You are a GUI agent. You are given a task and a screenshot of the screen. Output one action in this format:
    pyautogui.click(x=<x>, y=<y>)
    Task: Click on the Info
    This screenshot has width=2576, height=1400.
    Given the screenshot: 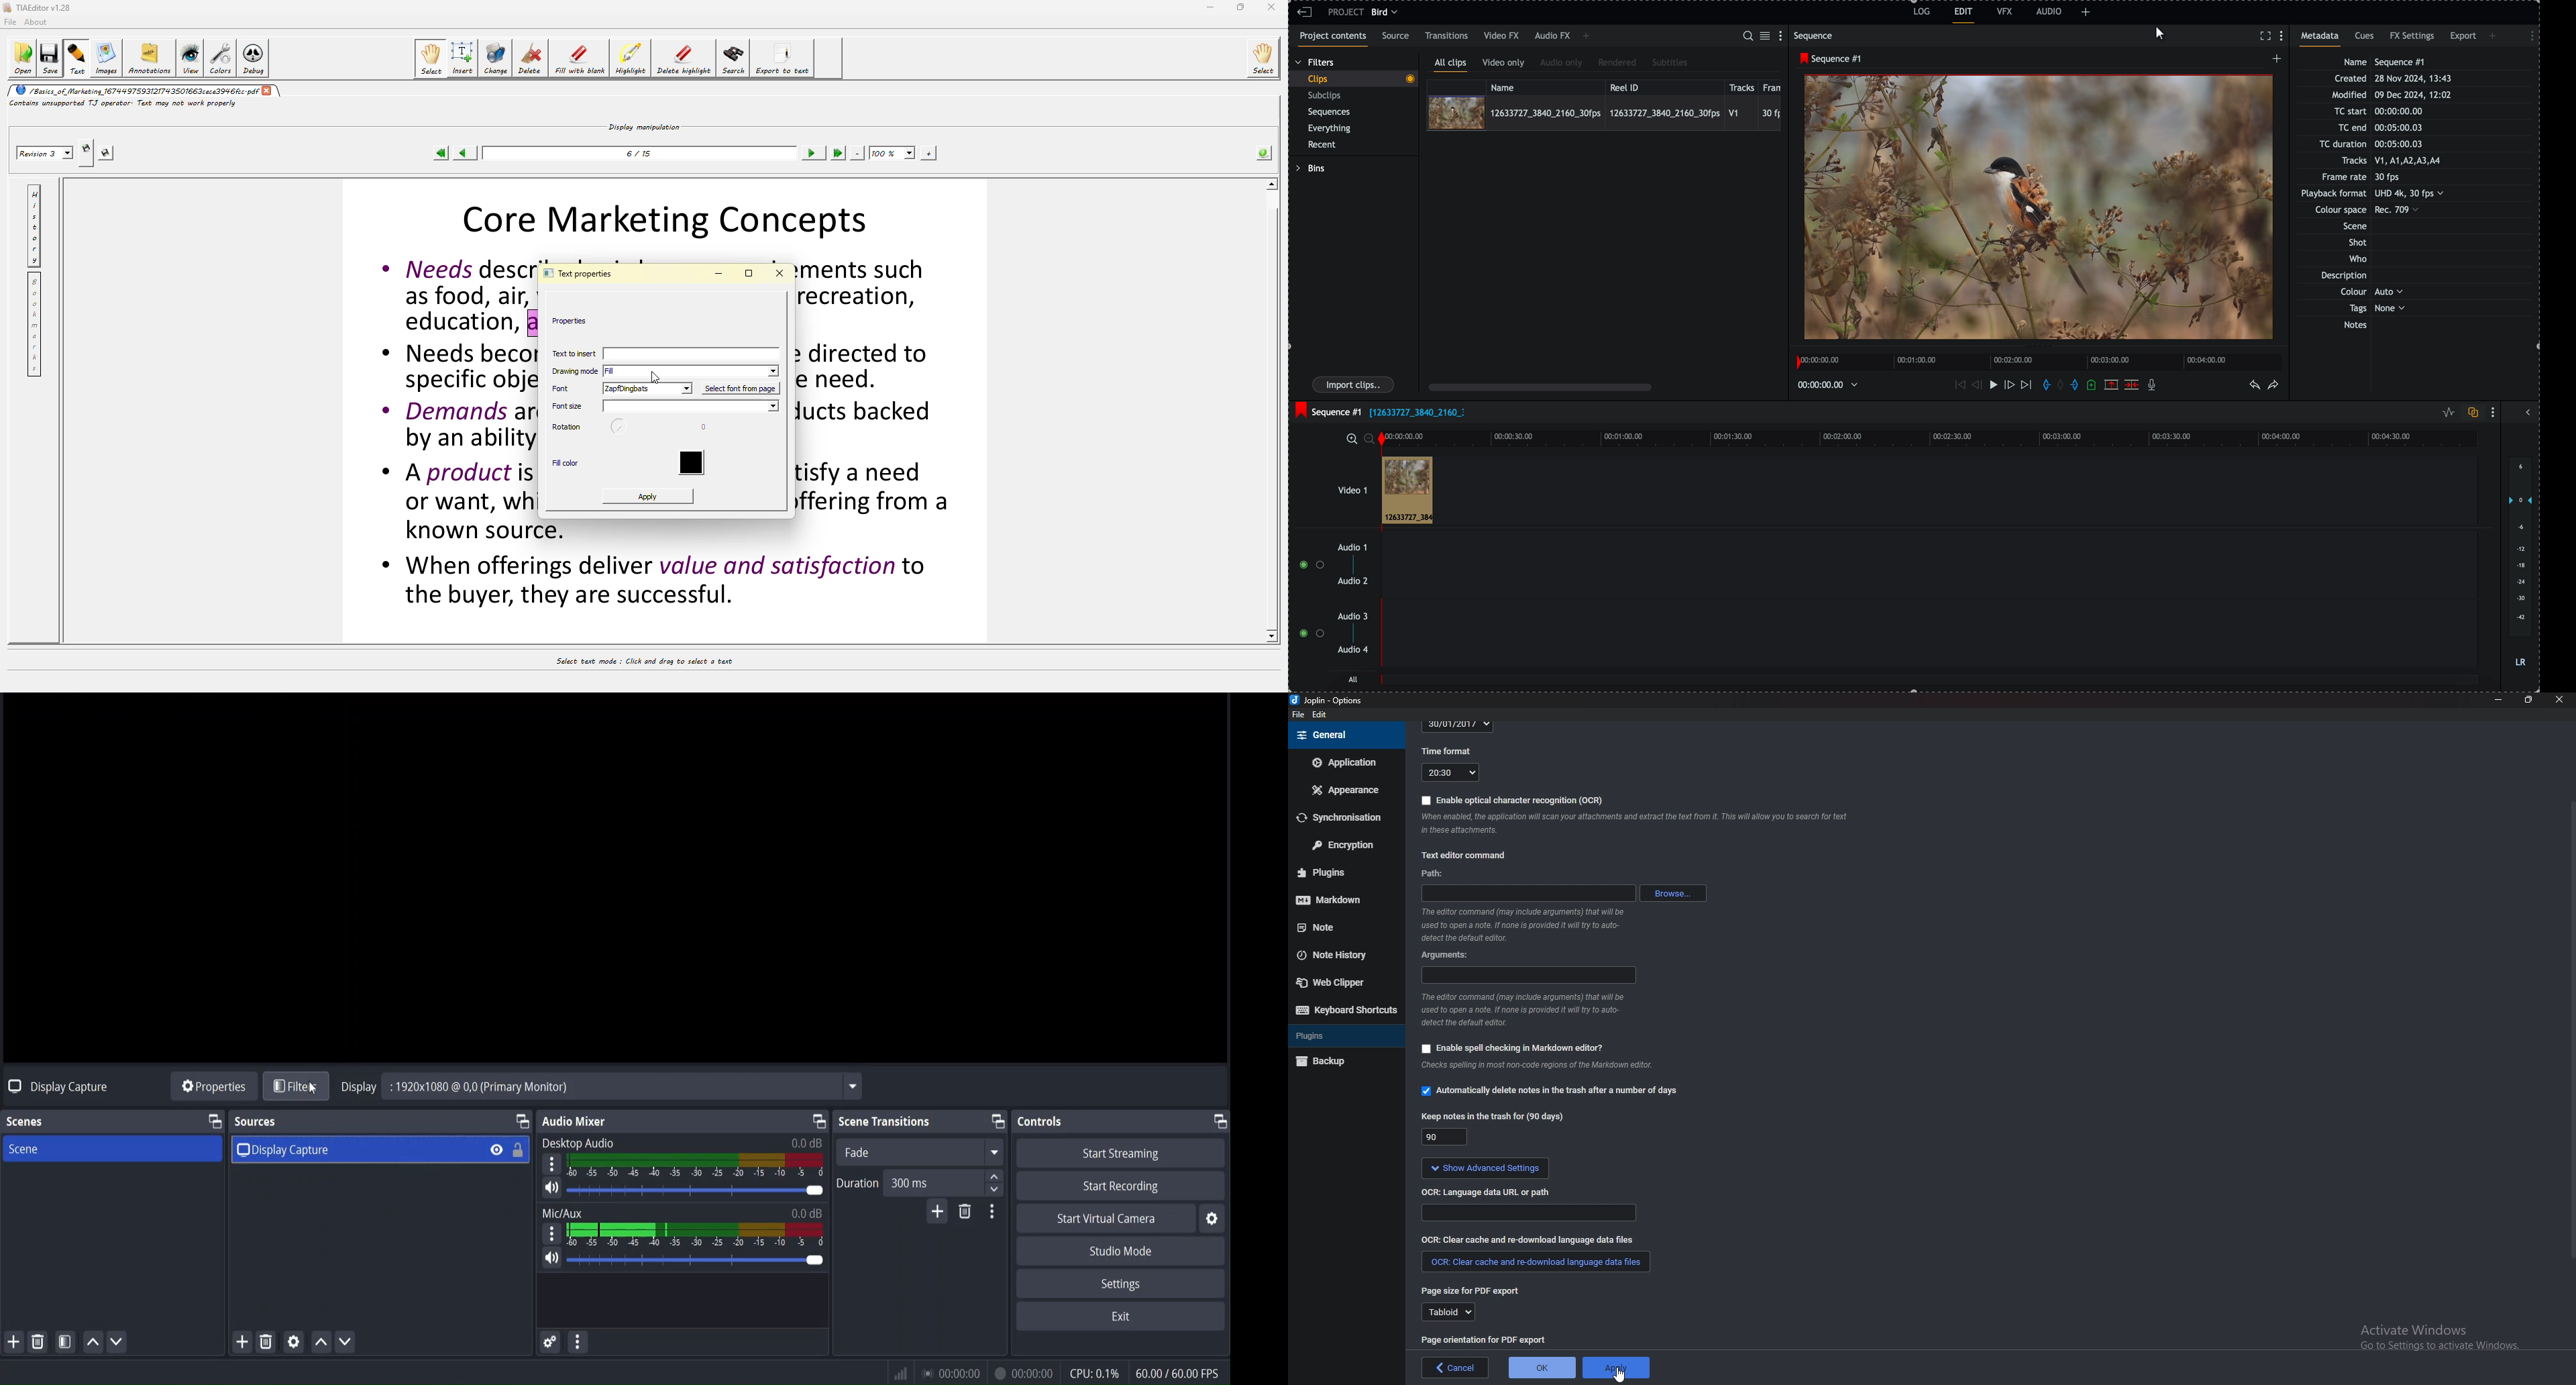 What is the action you would take?
    pyautogui.click(x=1640, y=825)
    